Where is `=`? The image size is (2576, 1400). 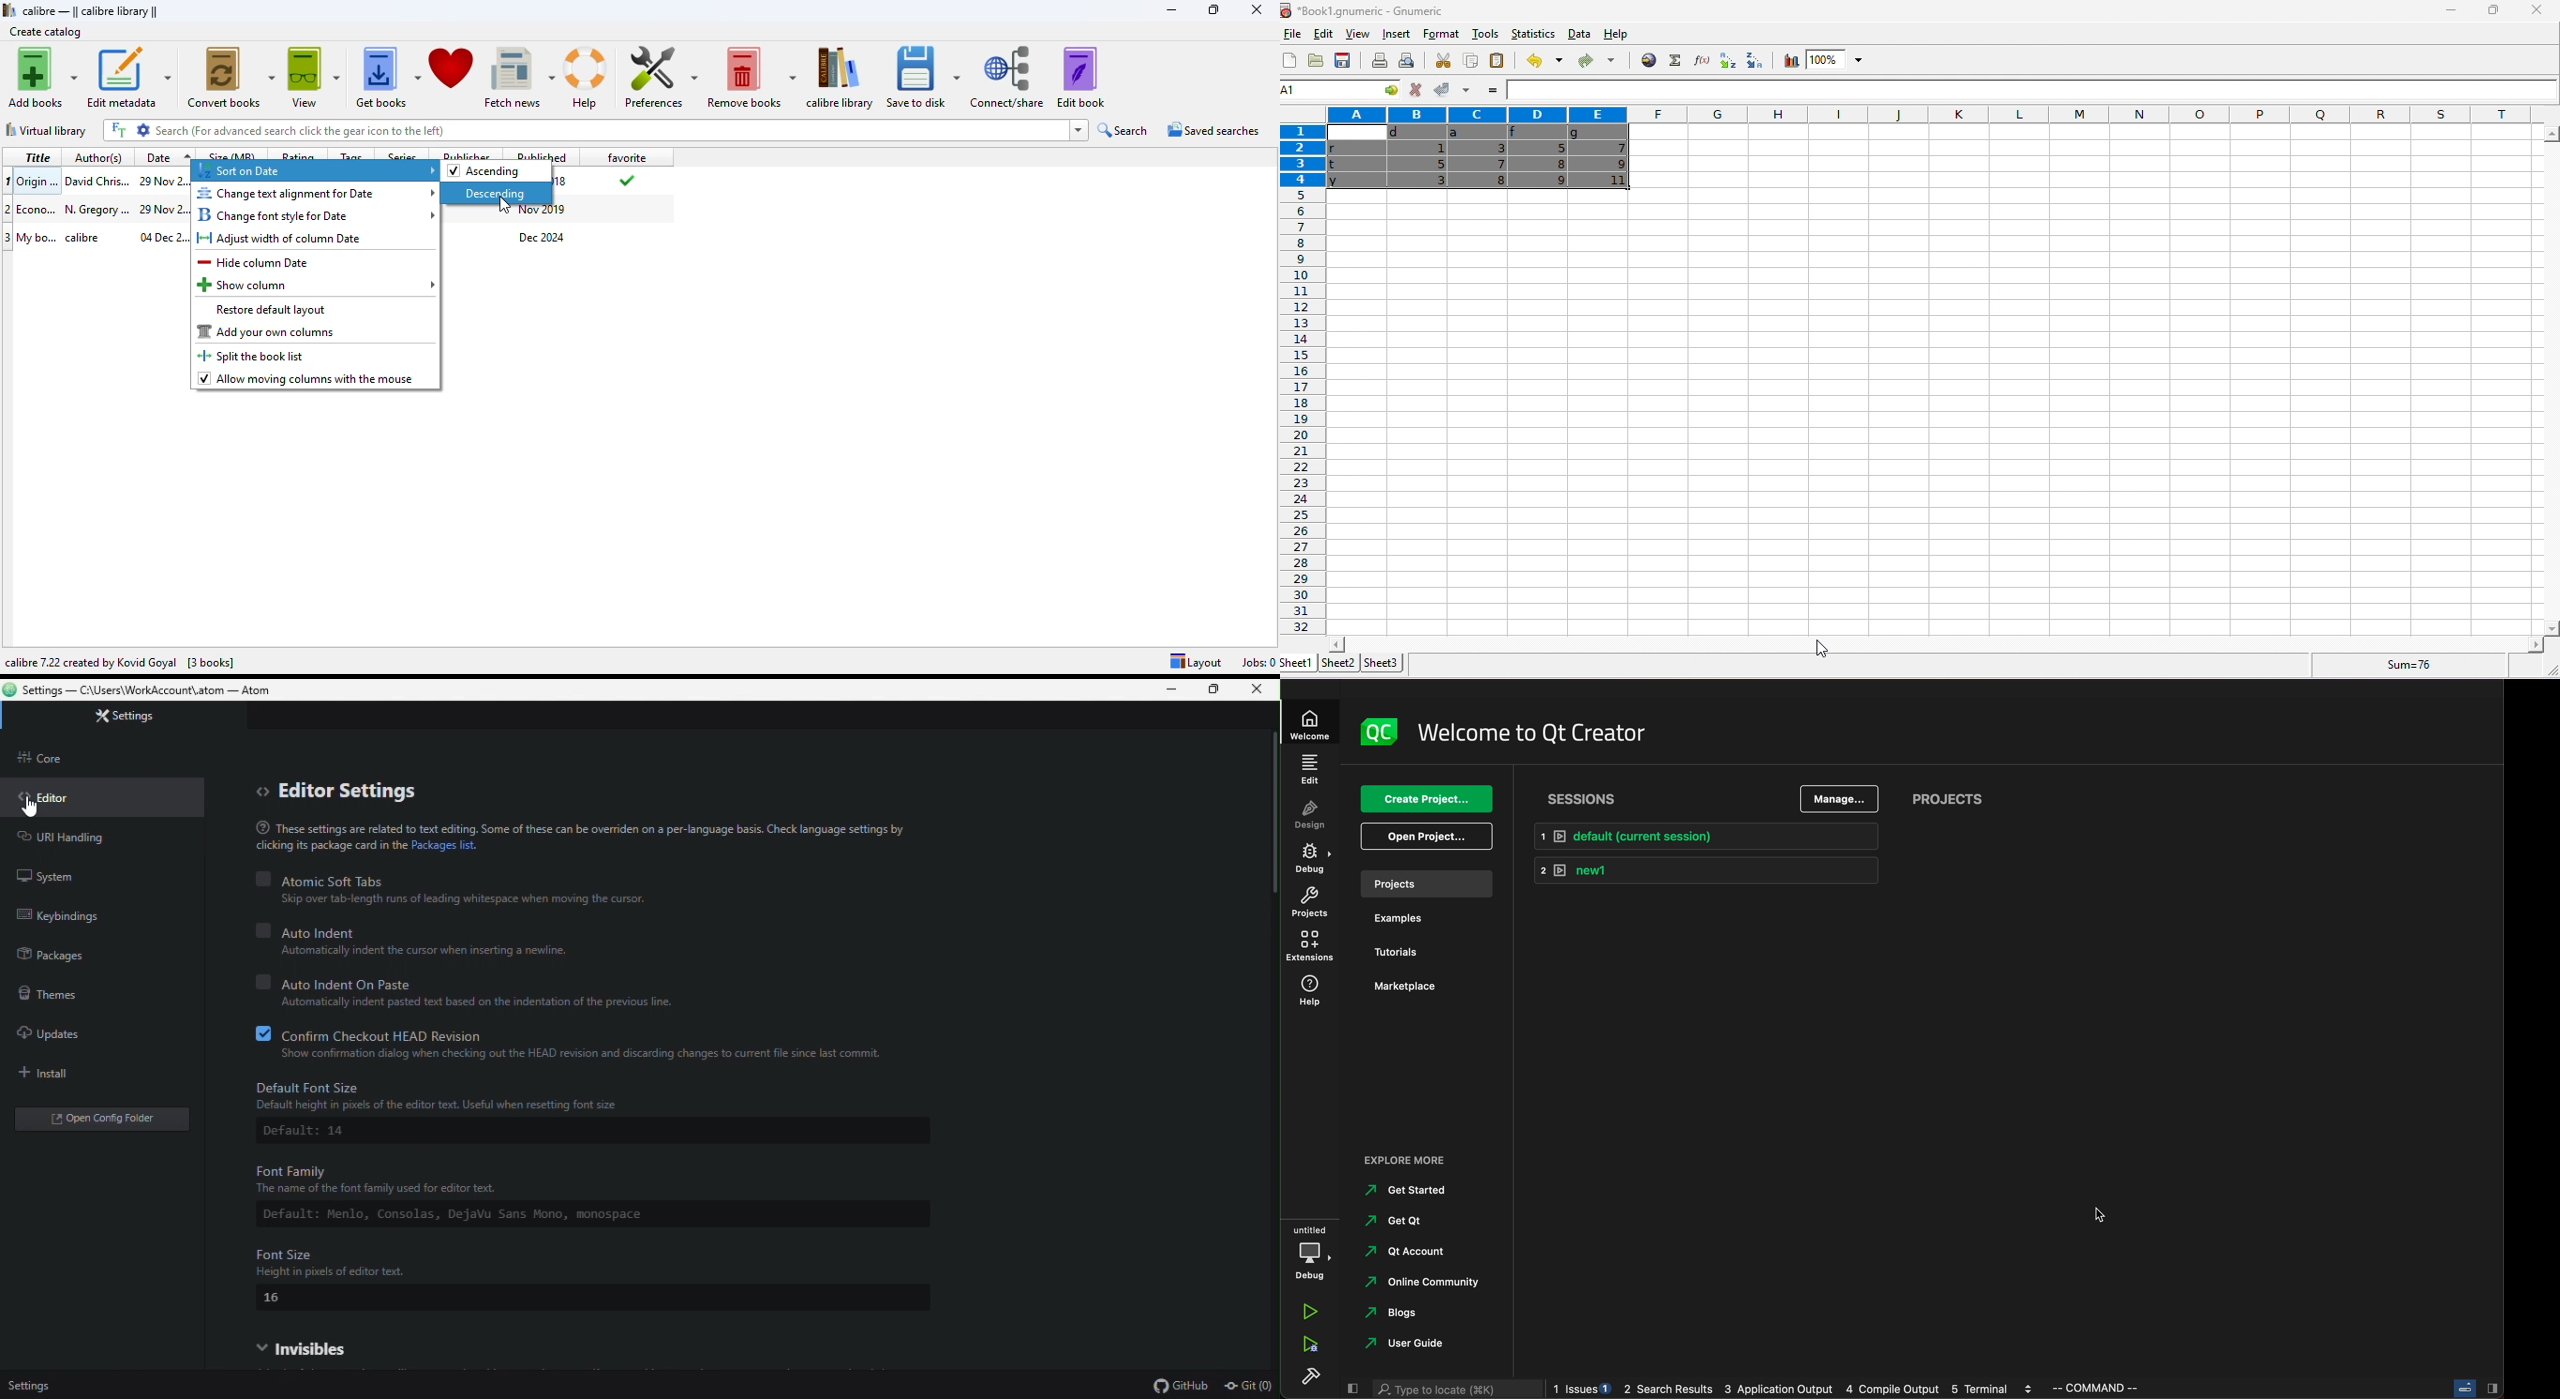
= is located at coordinates (1491, 91).